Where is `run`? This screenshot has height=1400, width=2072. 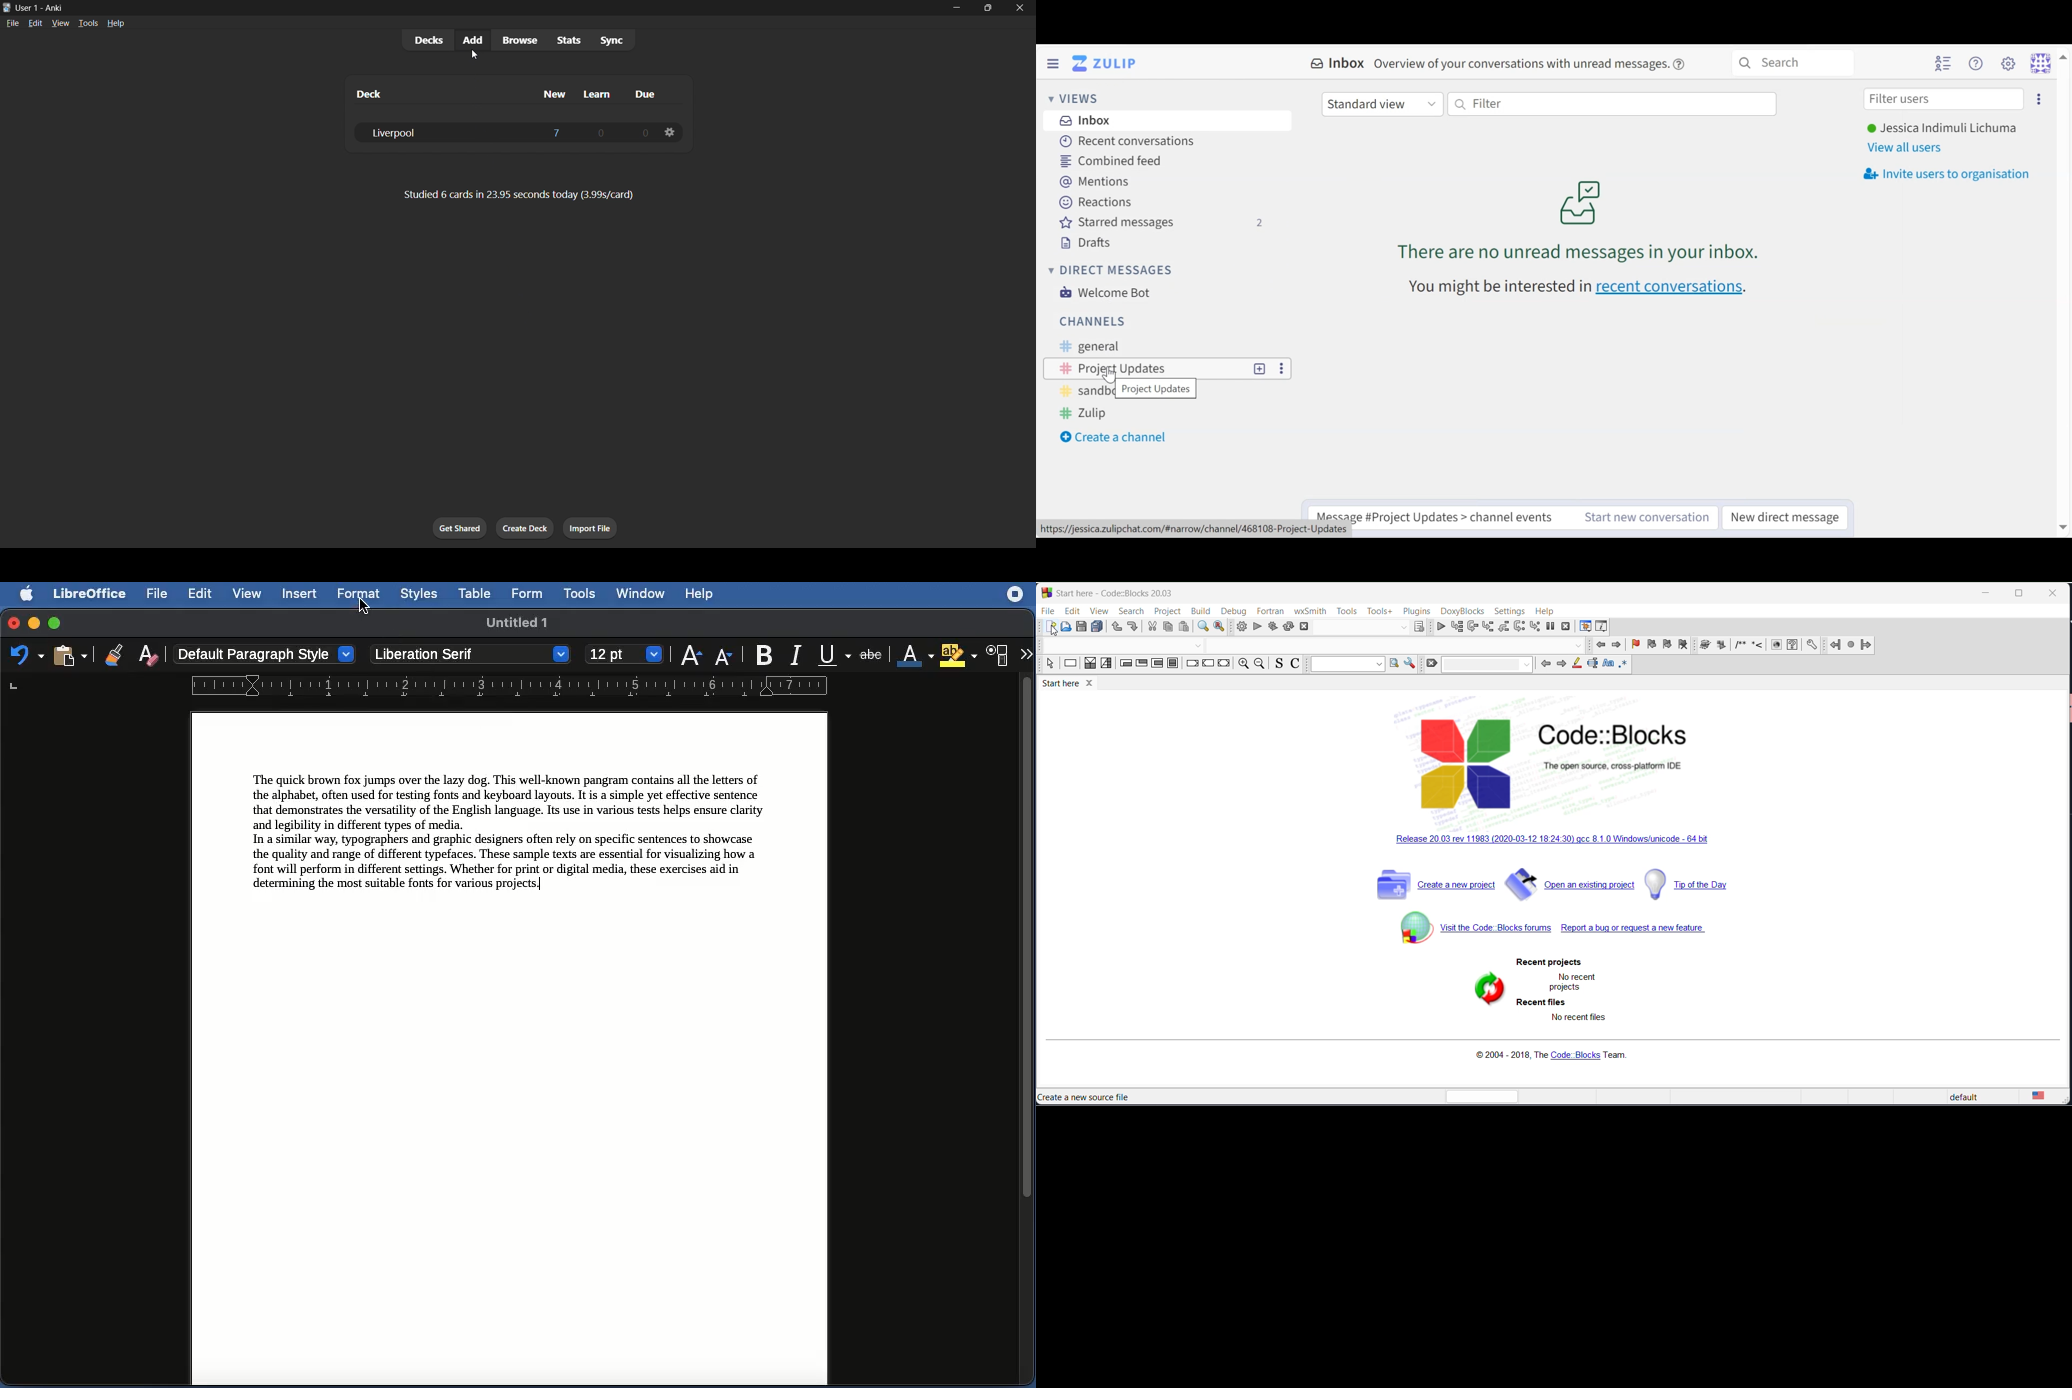
run is located at coordinates (1255, 626).